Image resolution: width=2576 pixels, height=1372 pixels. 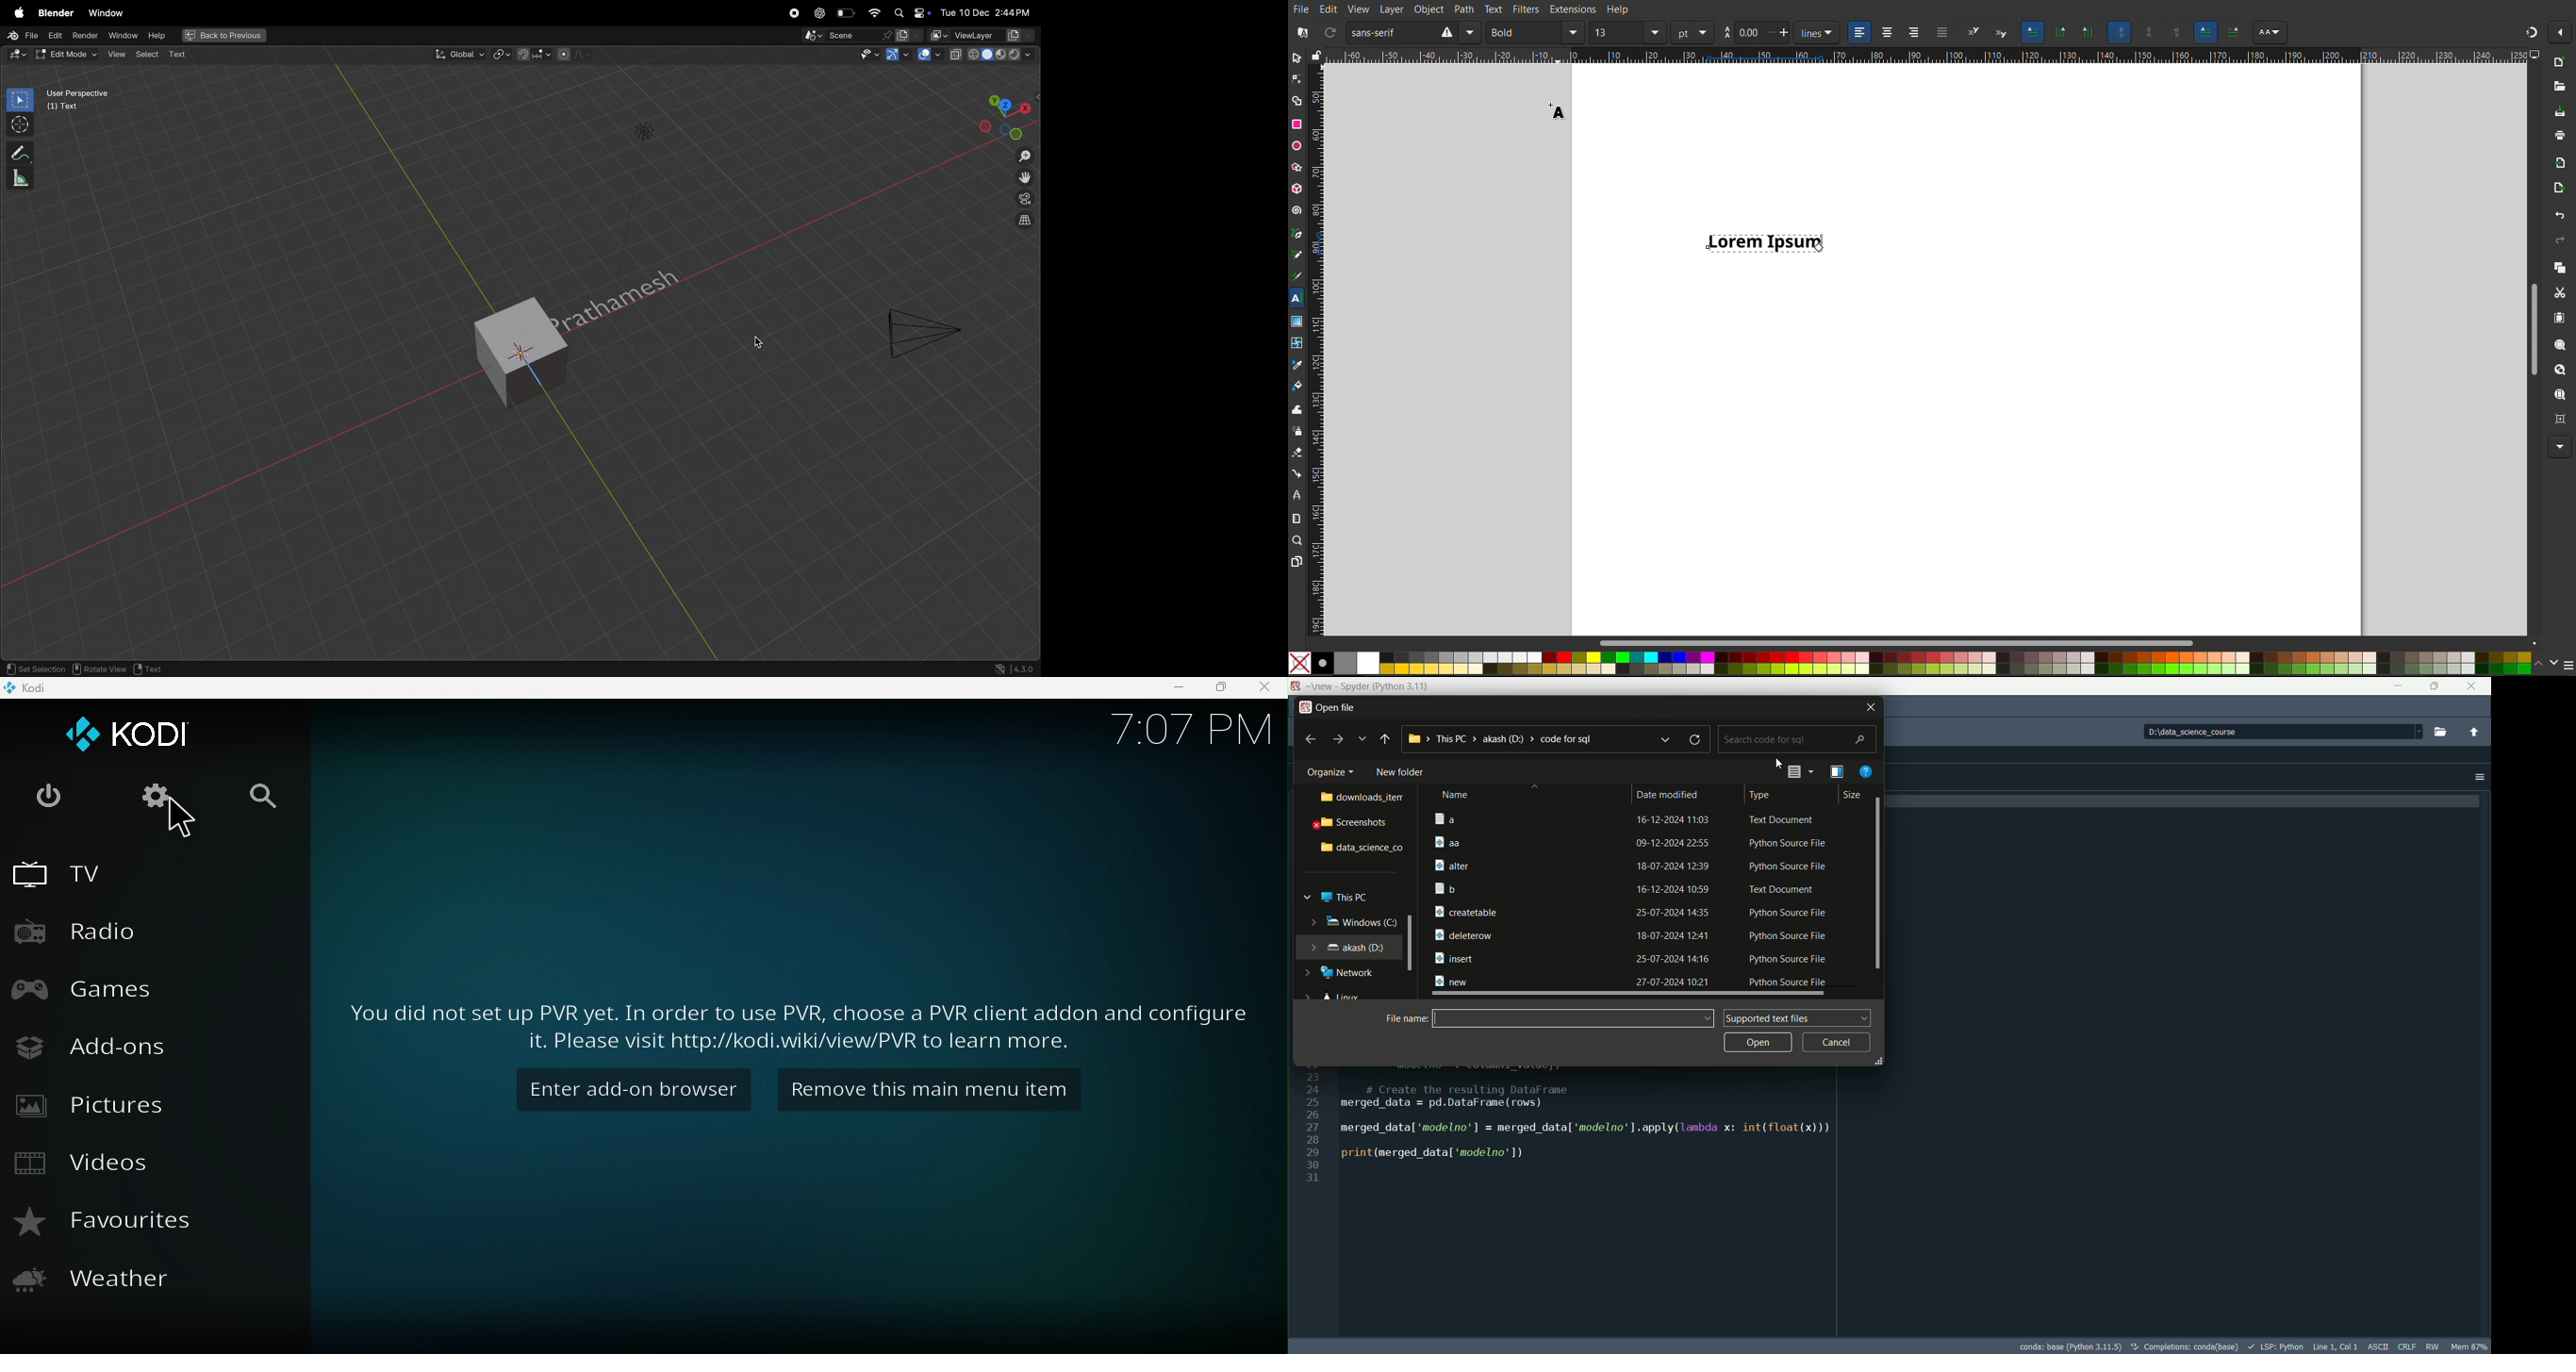 What do you see at coordinates (874, 13) in the screenshot?
I see `wifi` at bounding box center [874, 13].